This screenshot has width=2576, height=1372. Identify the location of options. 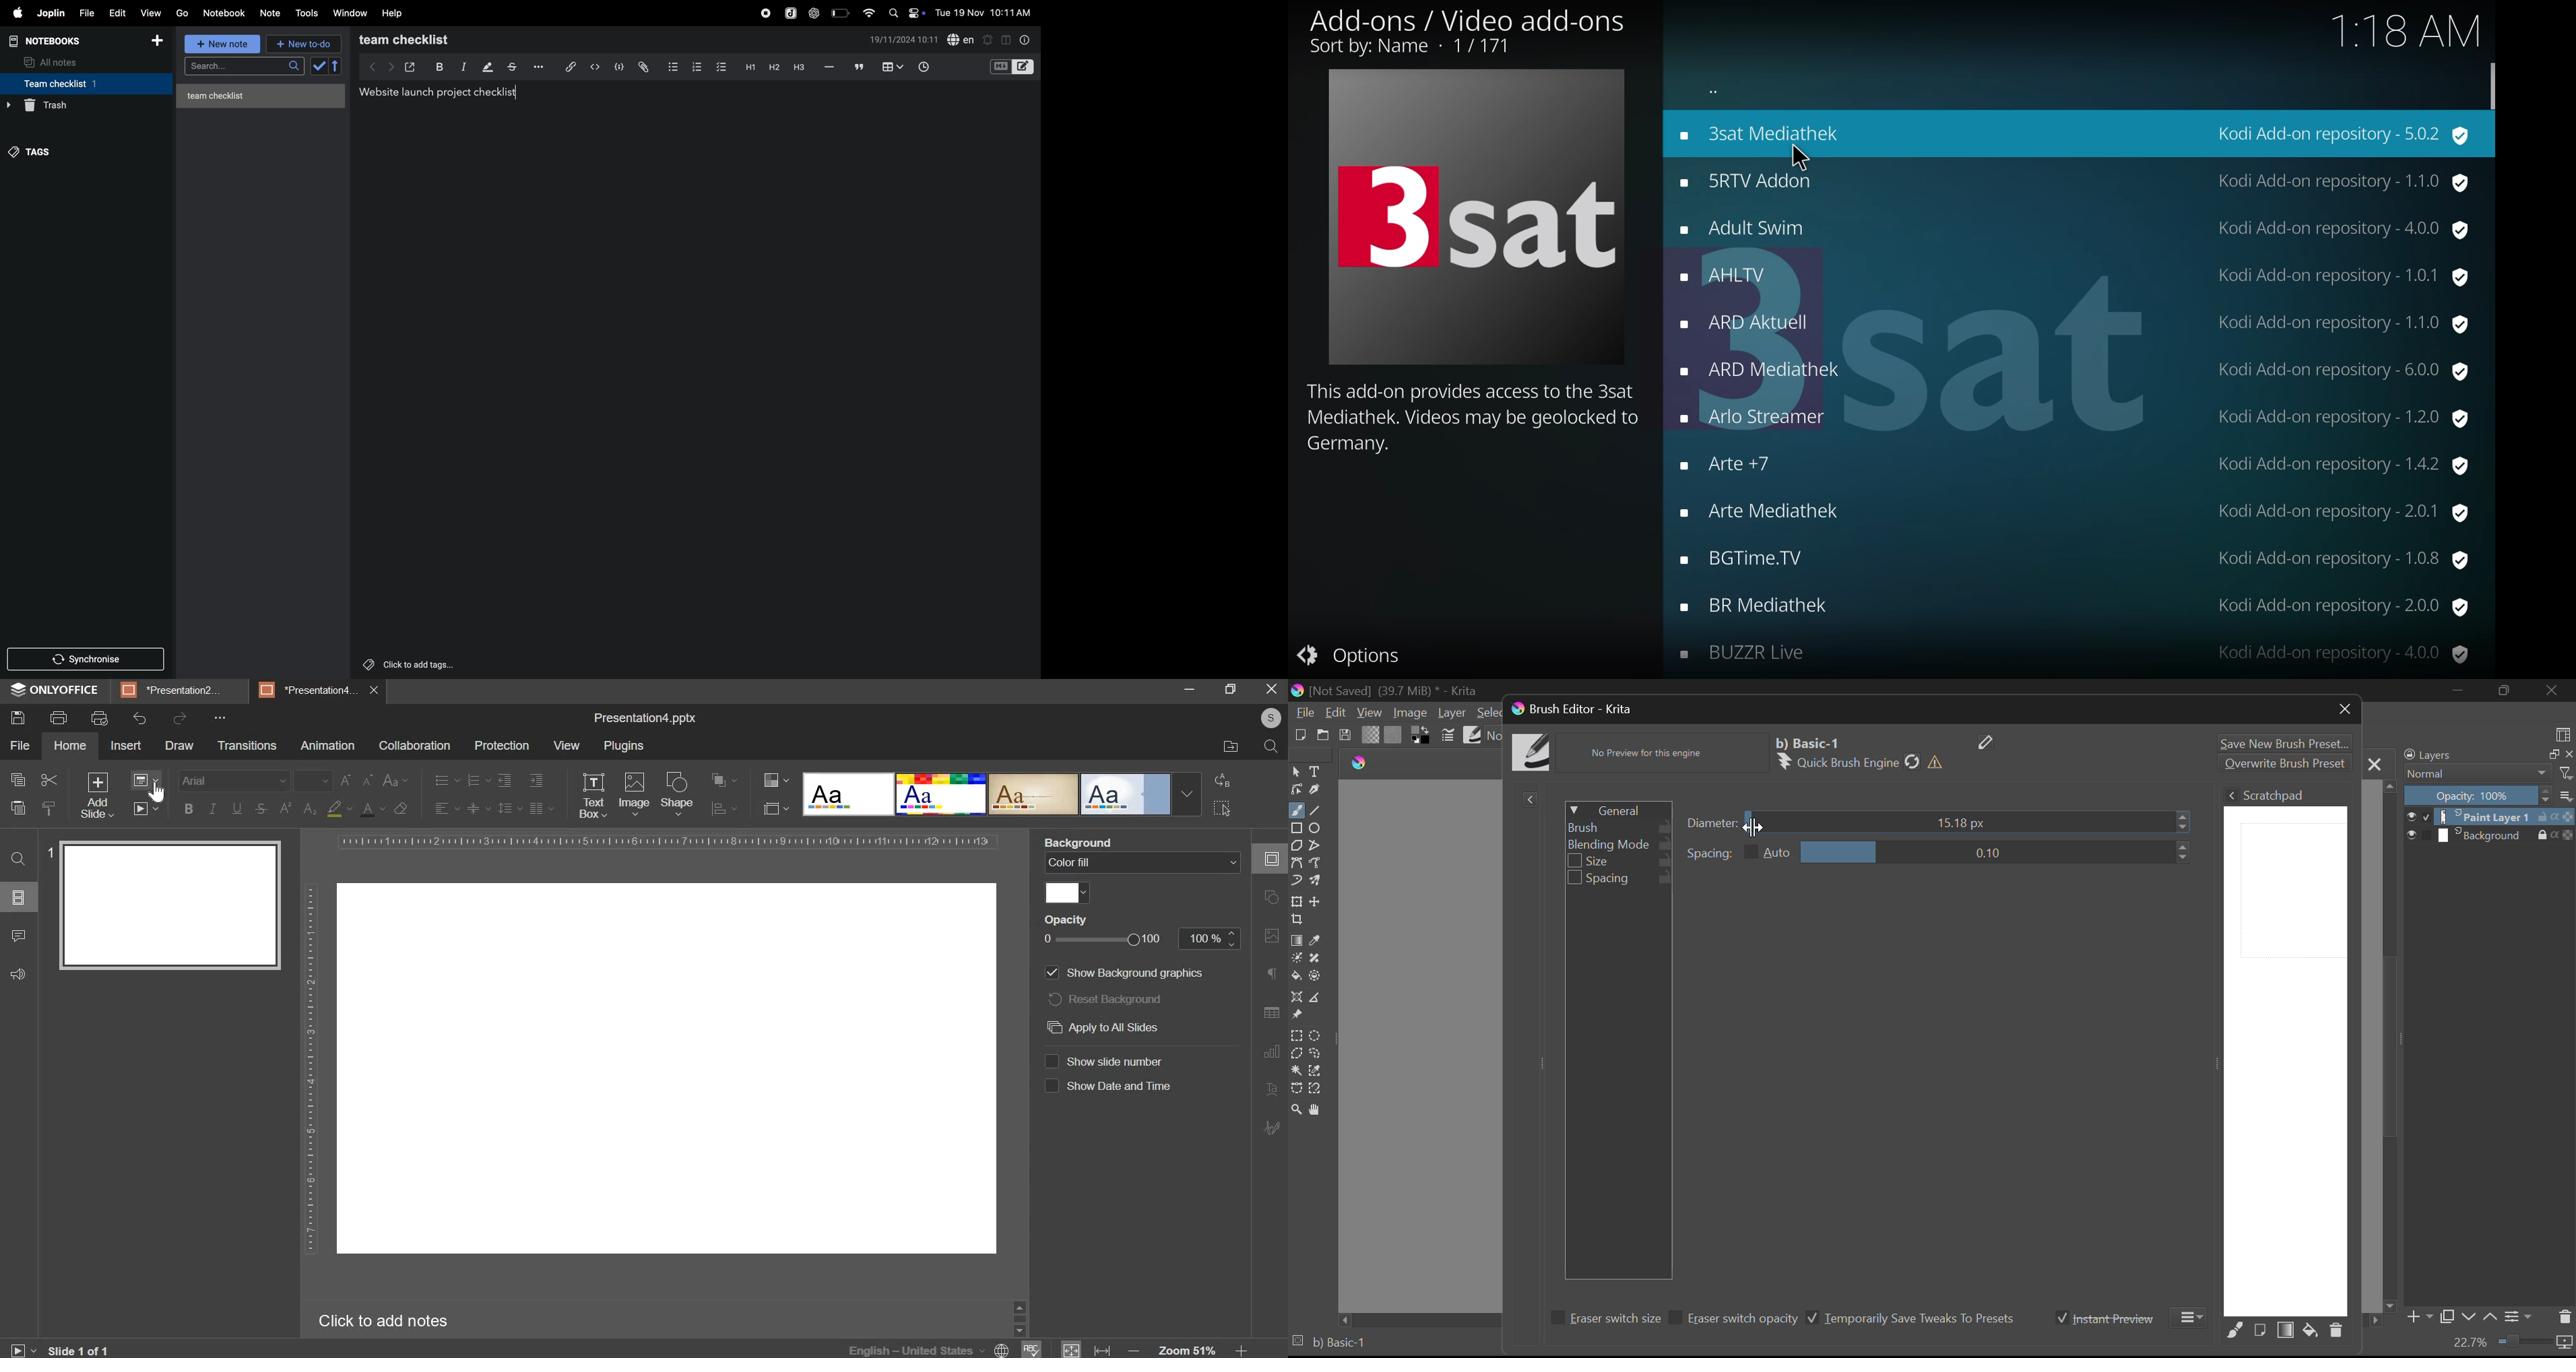
(537, 67).